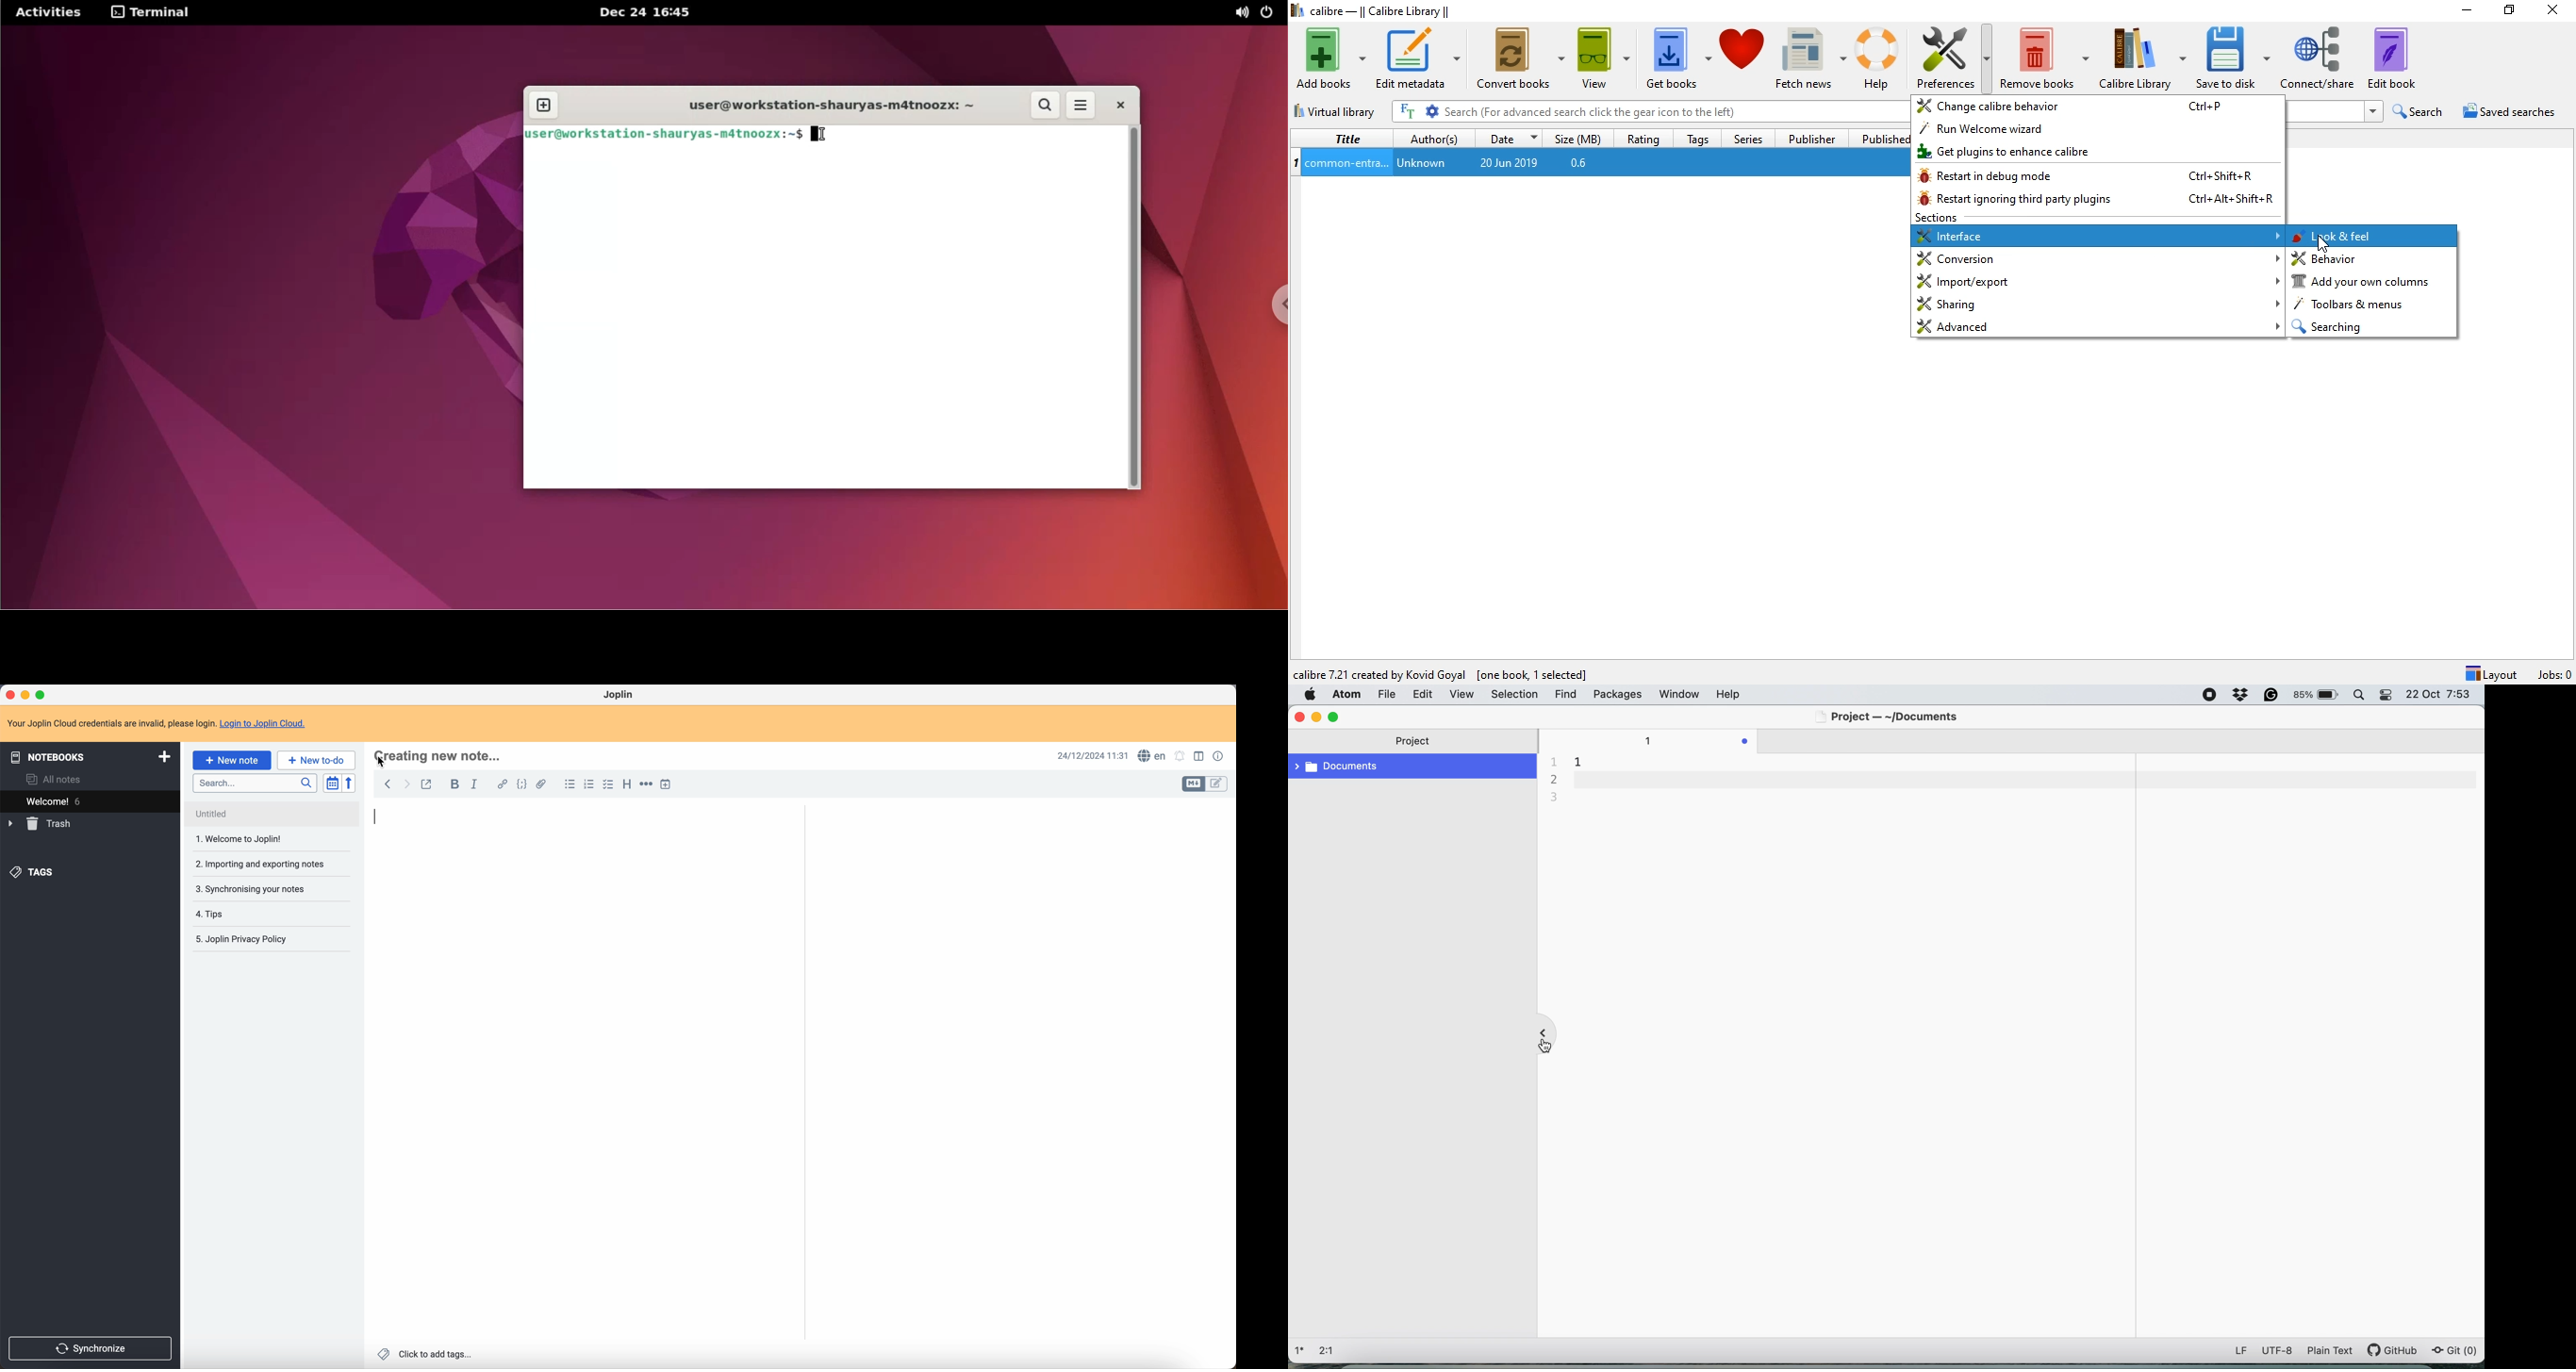  I want to click on add your own column, so click(2372, 282).